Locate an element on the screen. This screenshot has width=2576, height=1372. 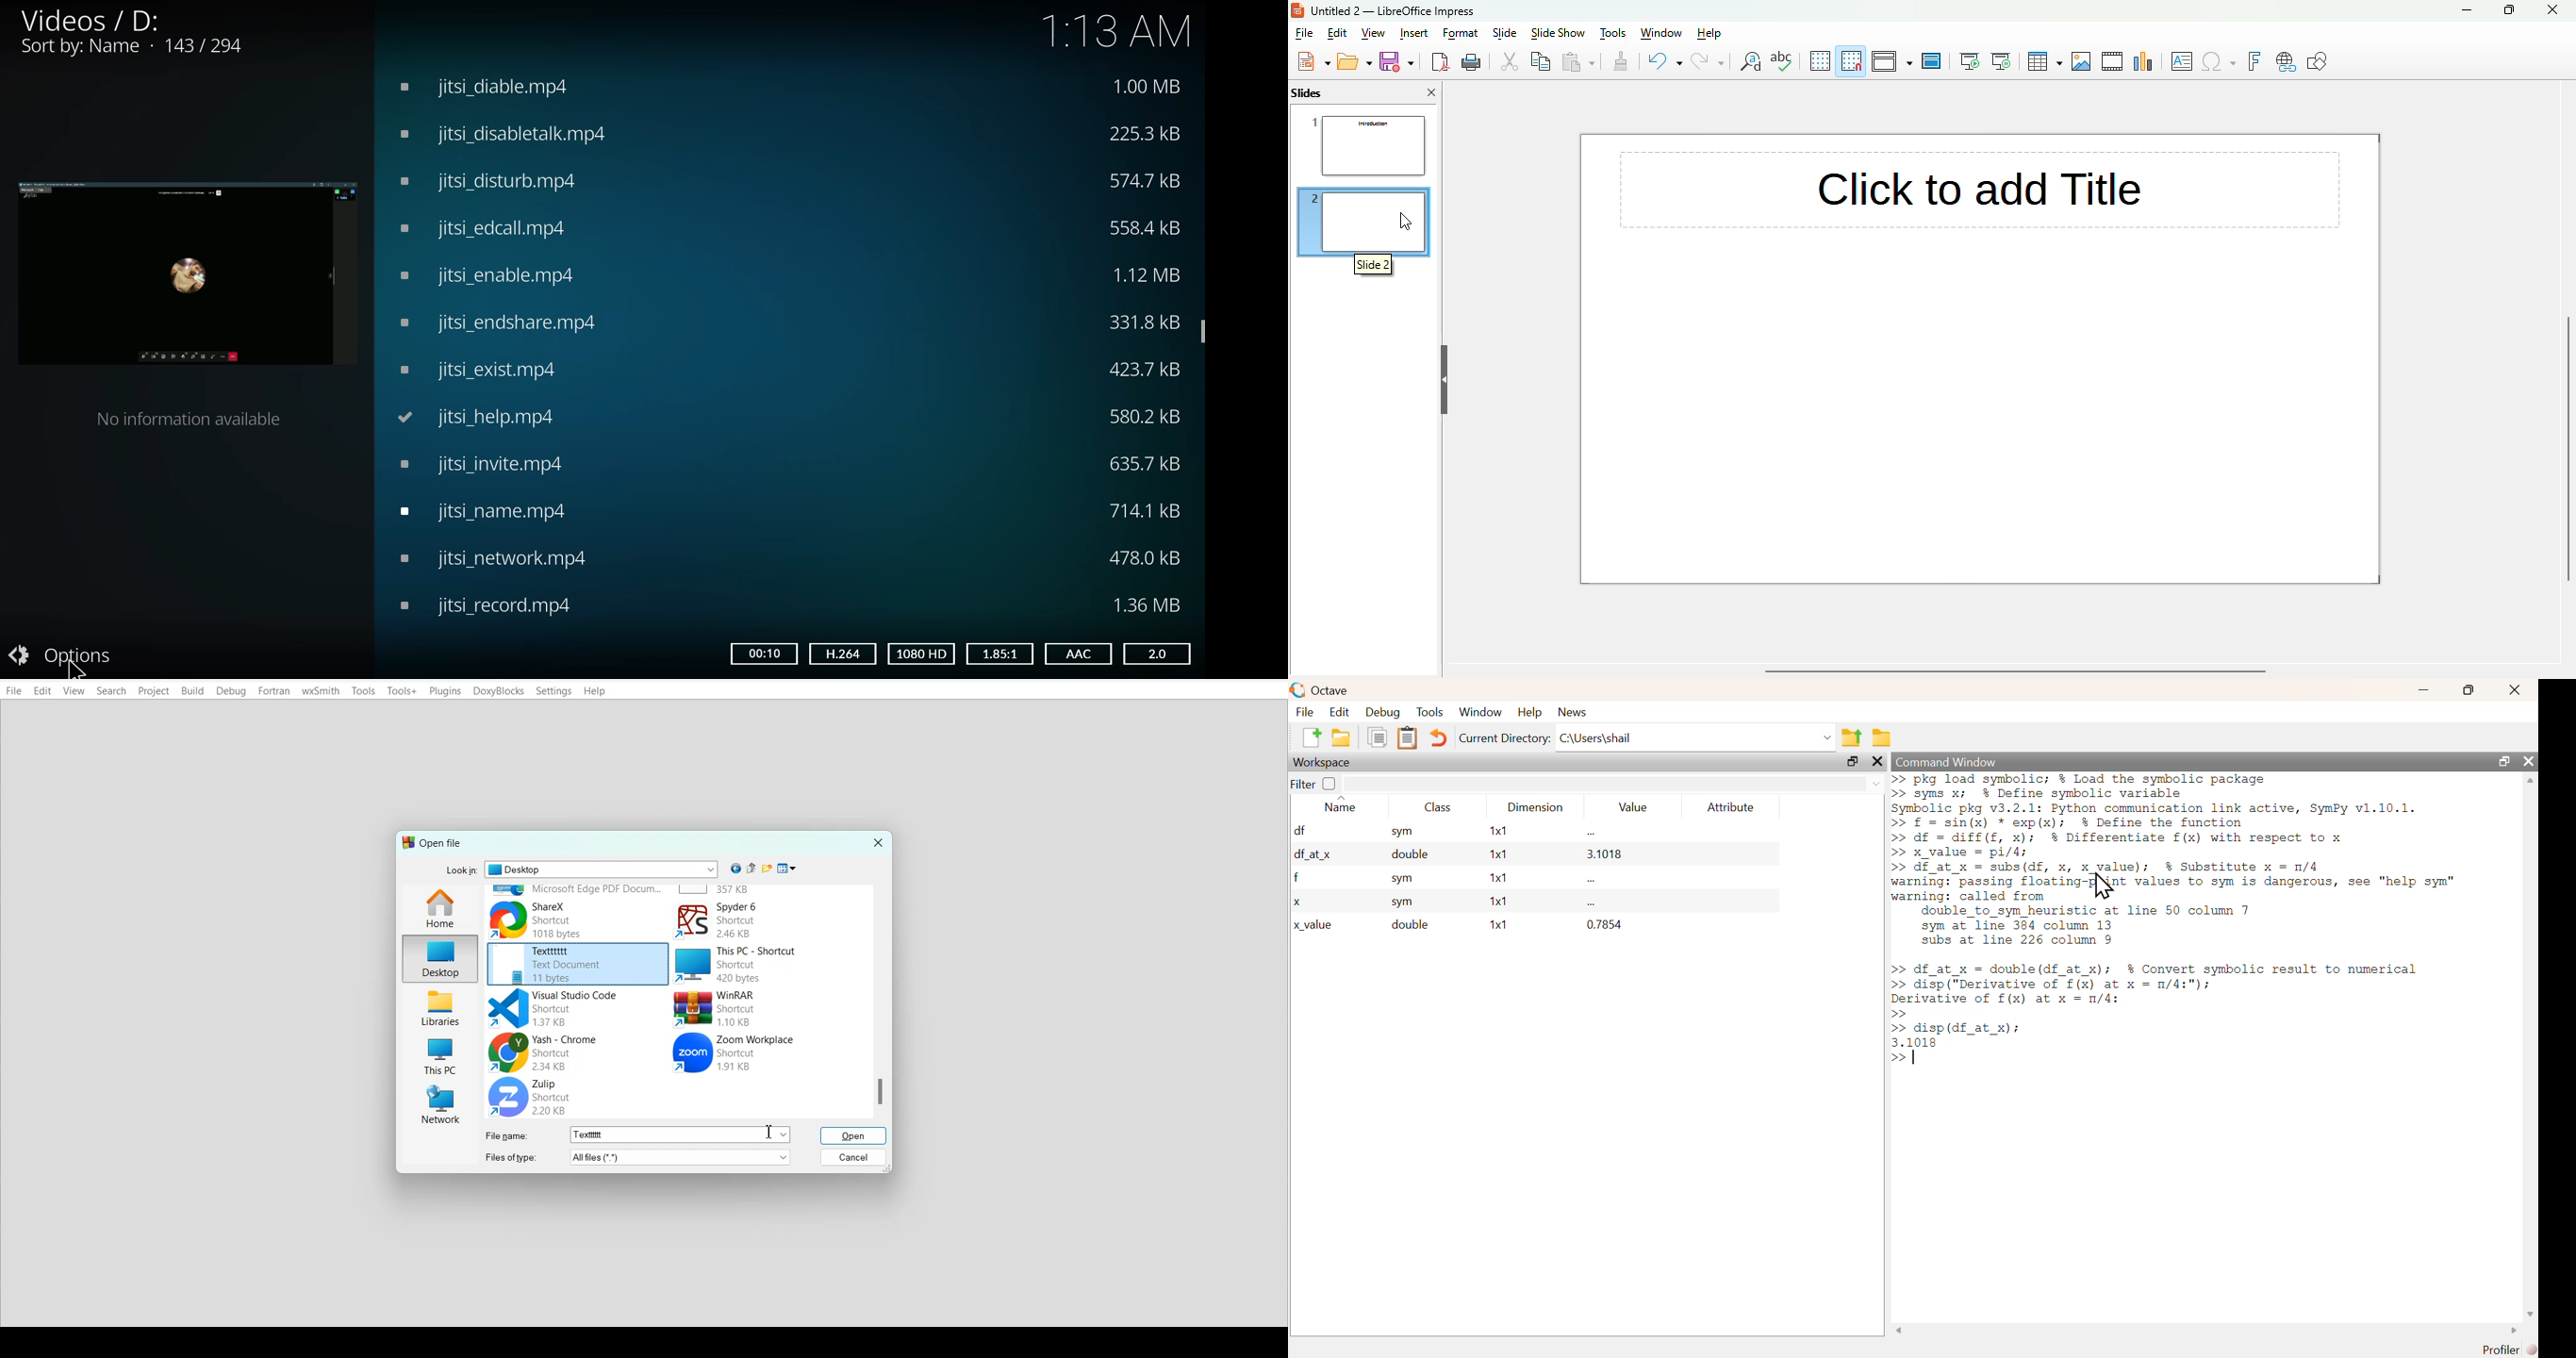
Edit is located at coordinates (1336, 712).